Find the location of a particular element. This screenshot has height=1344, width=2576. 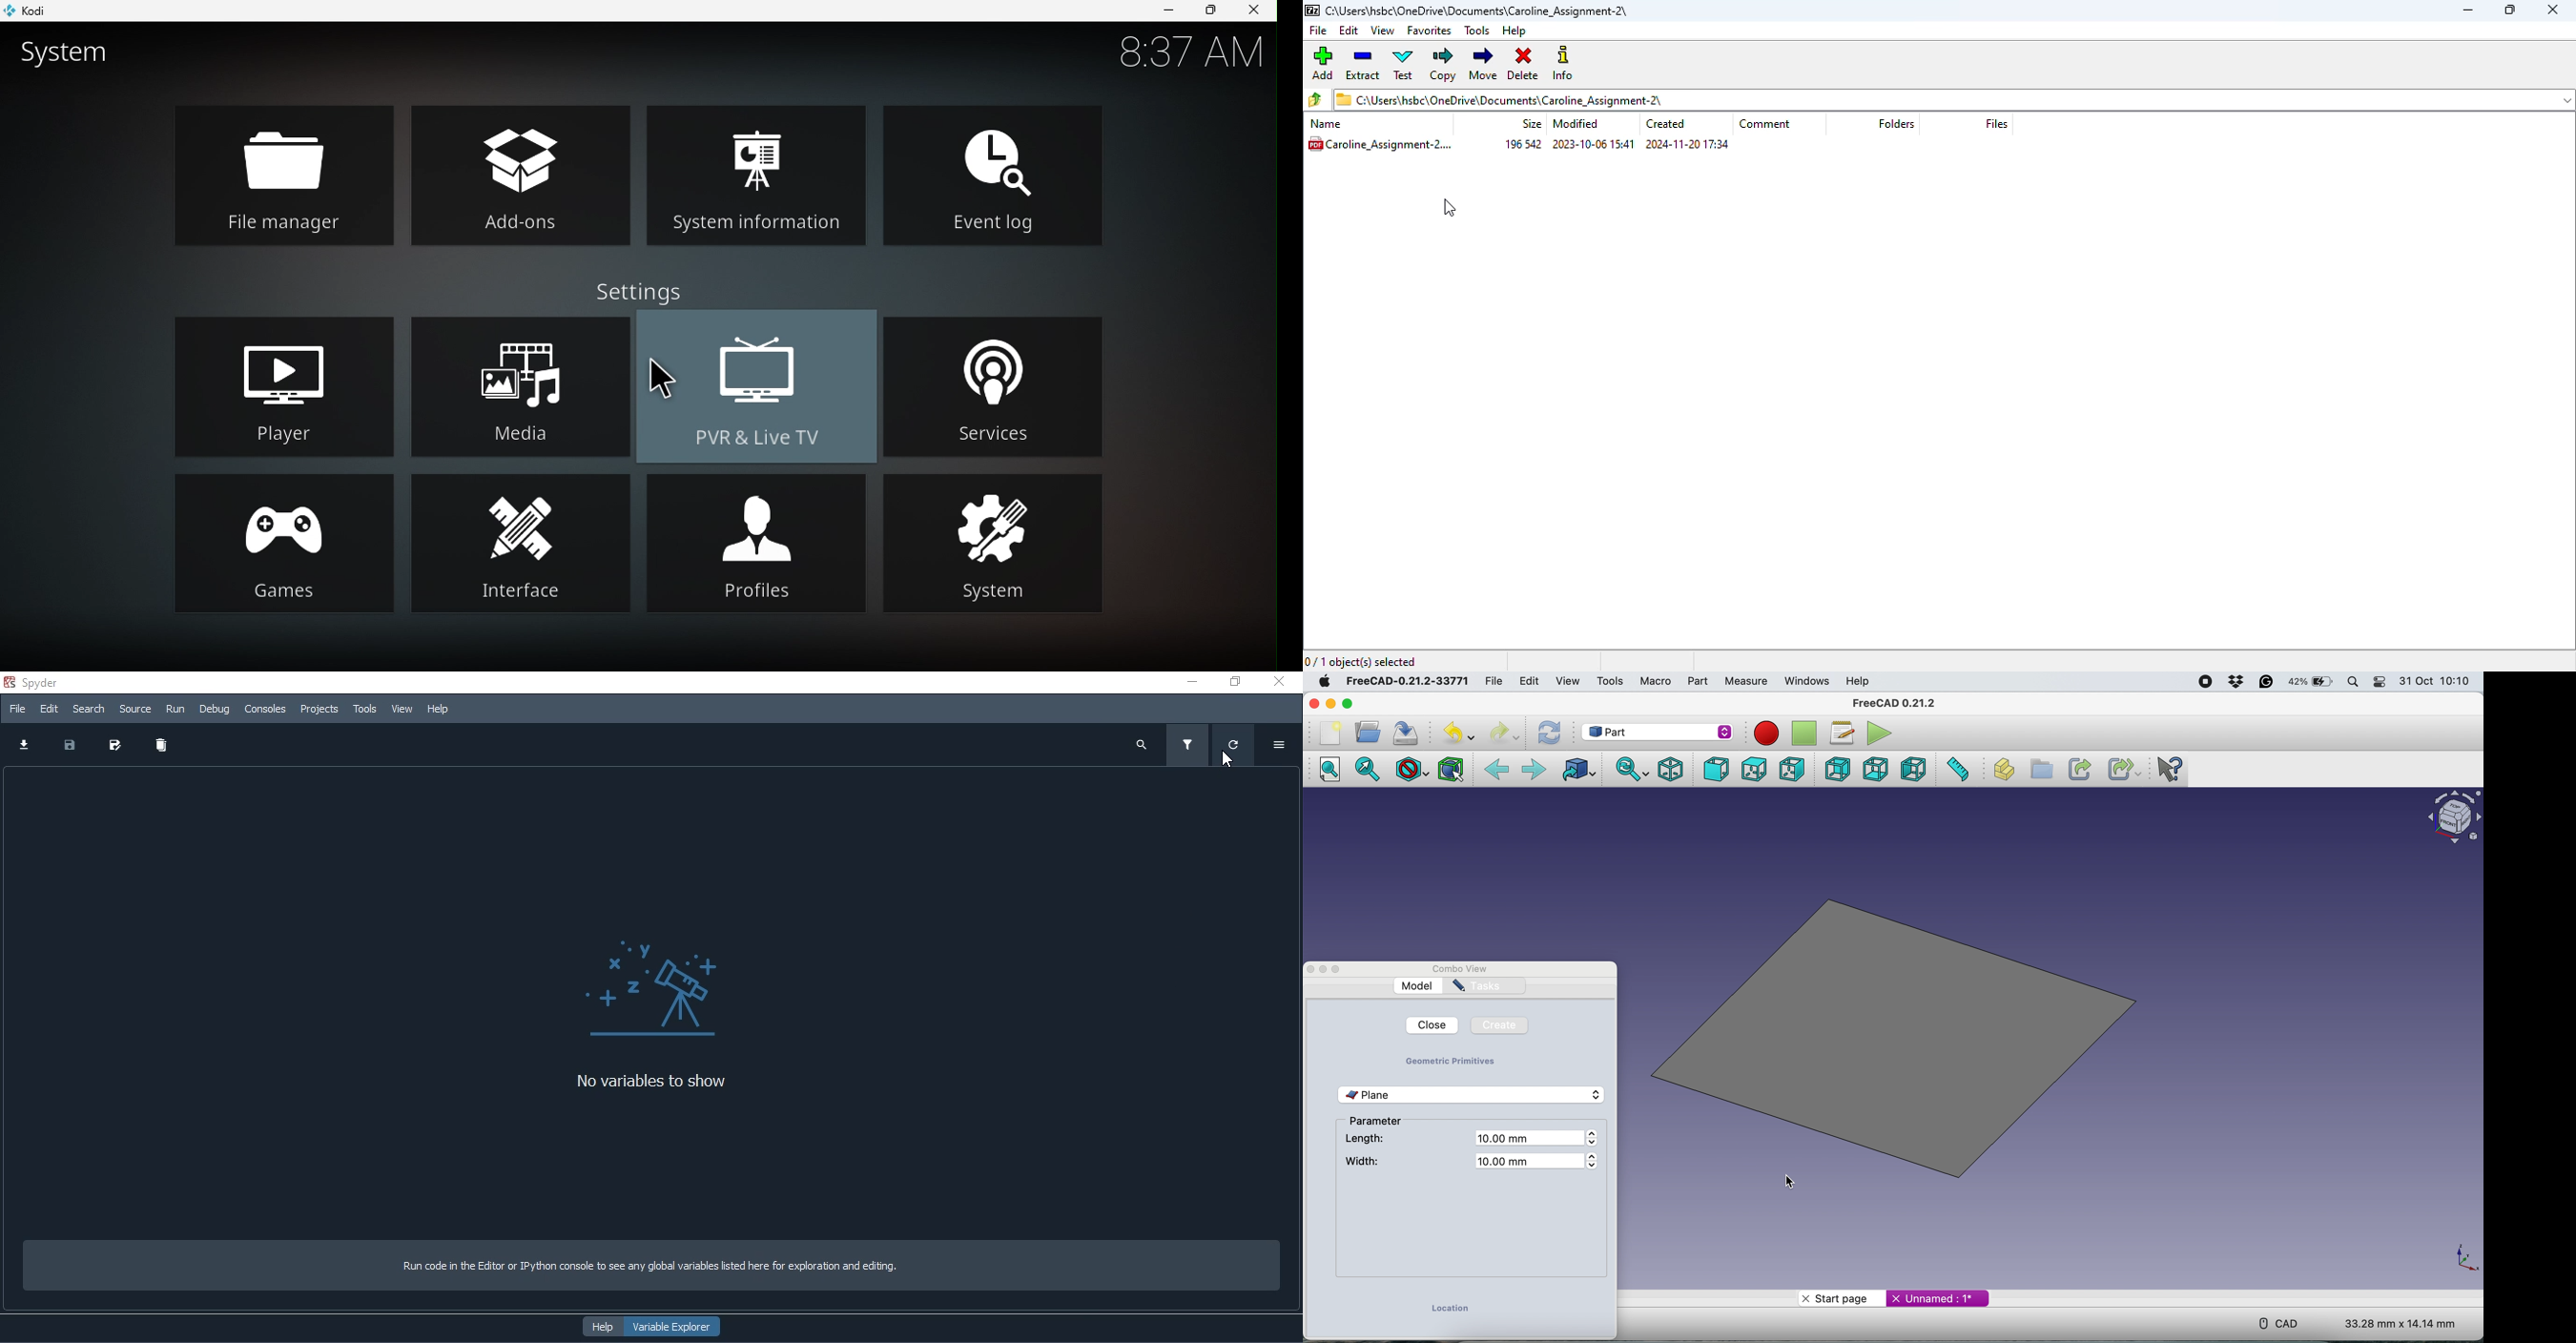

Control Center is located at coordinates (2379, 681).